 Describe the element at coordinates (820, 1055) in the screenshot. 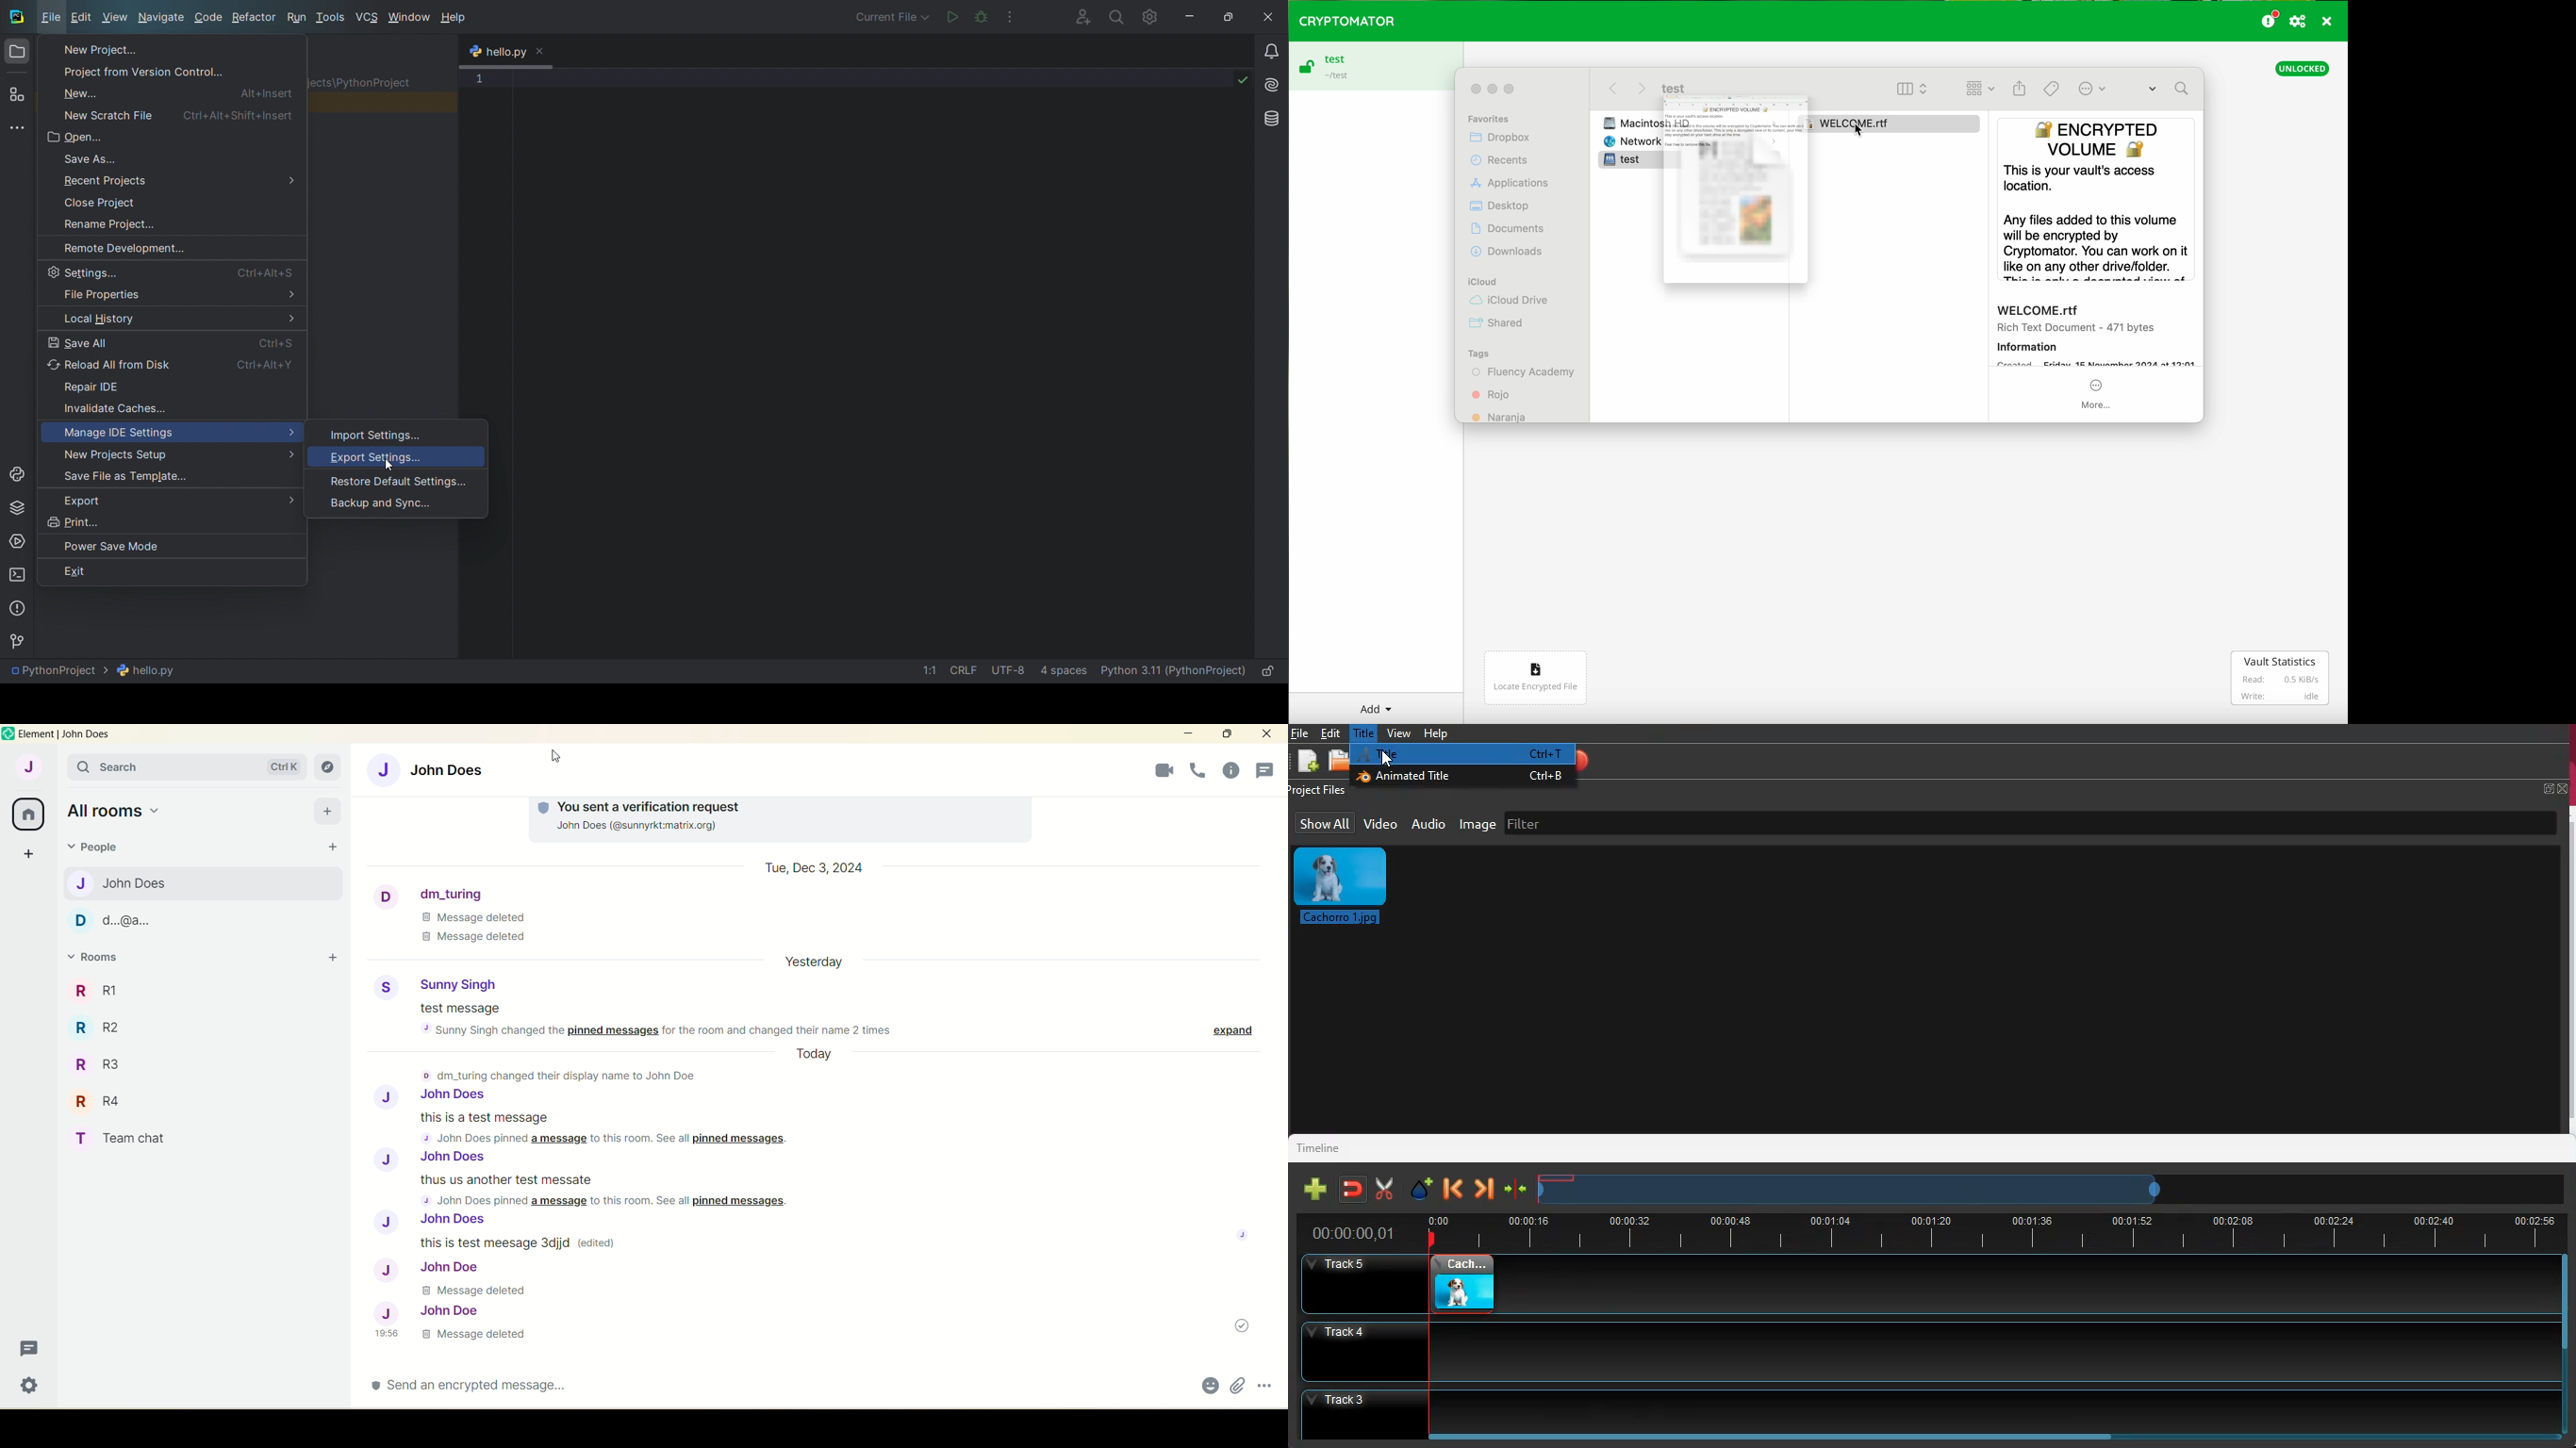

I see `Today` at that location.